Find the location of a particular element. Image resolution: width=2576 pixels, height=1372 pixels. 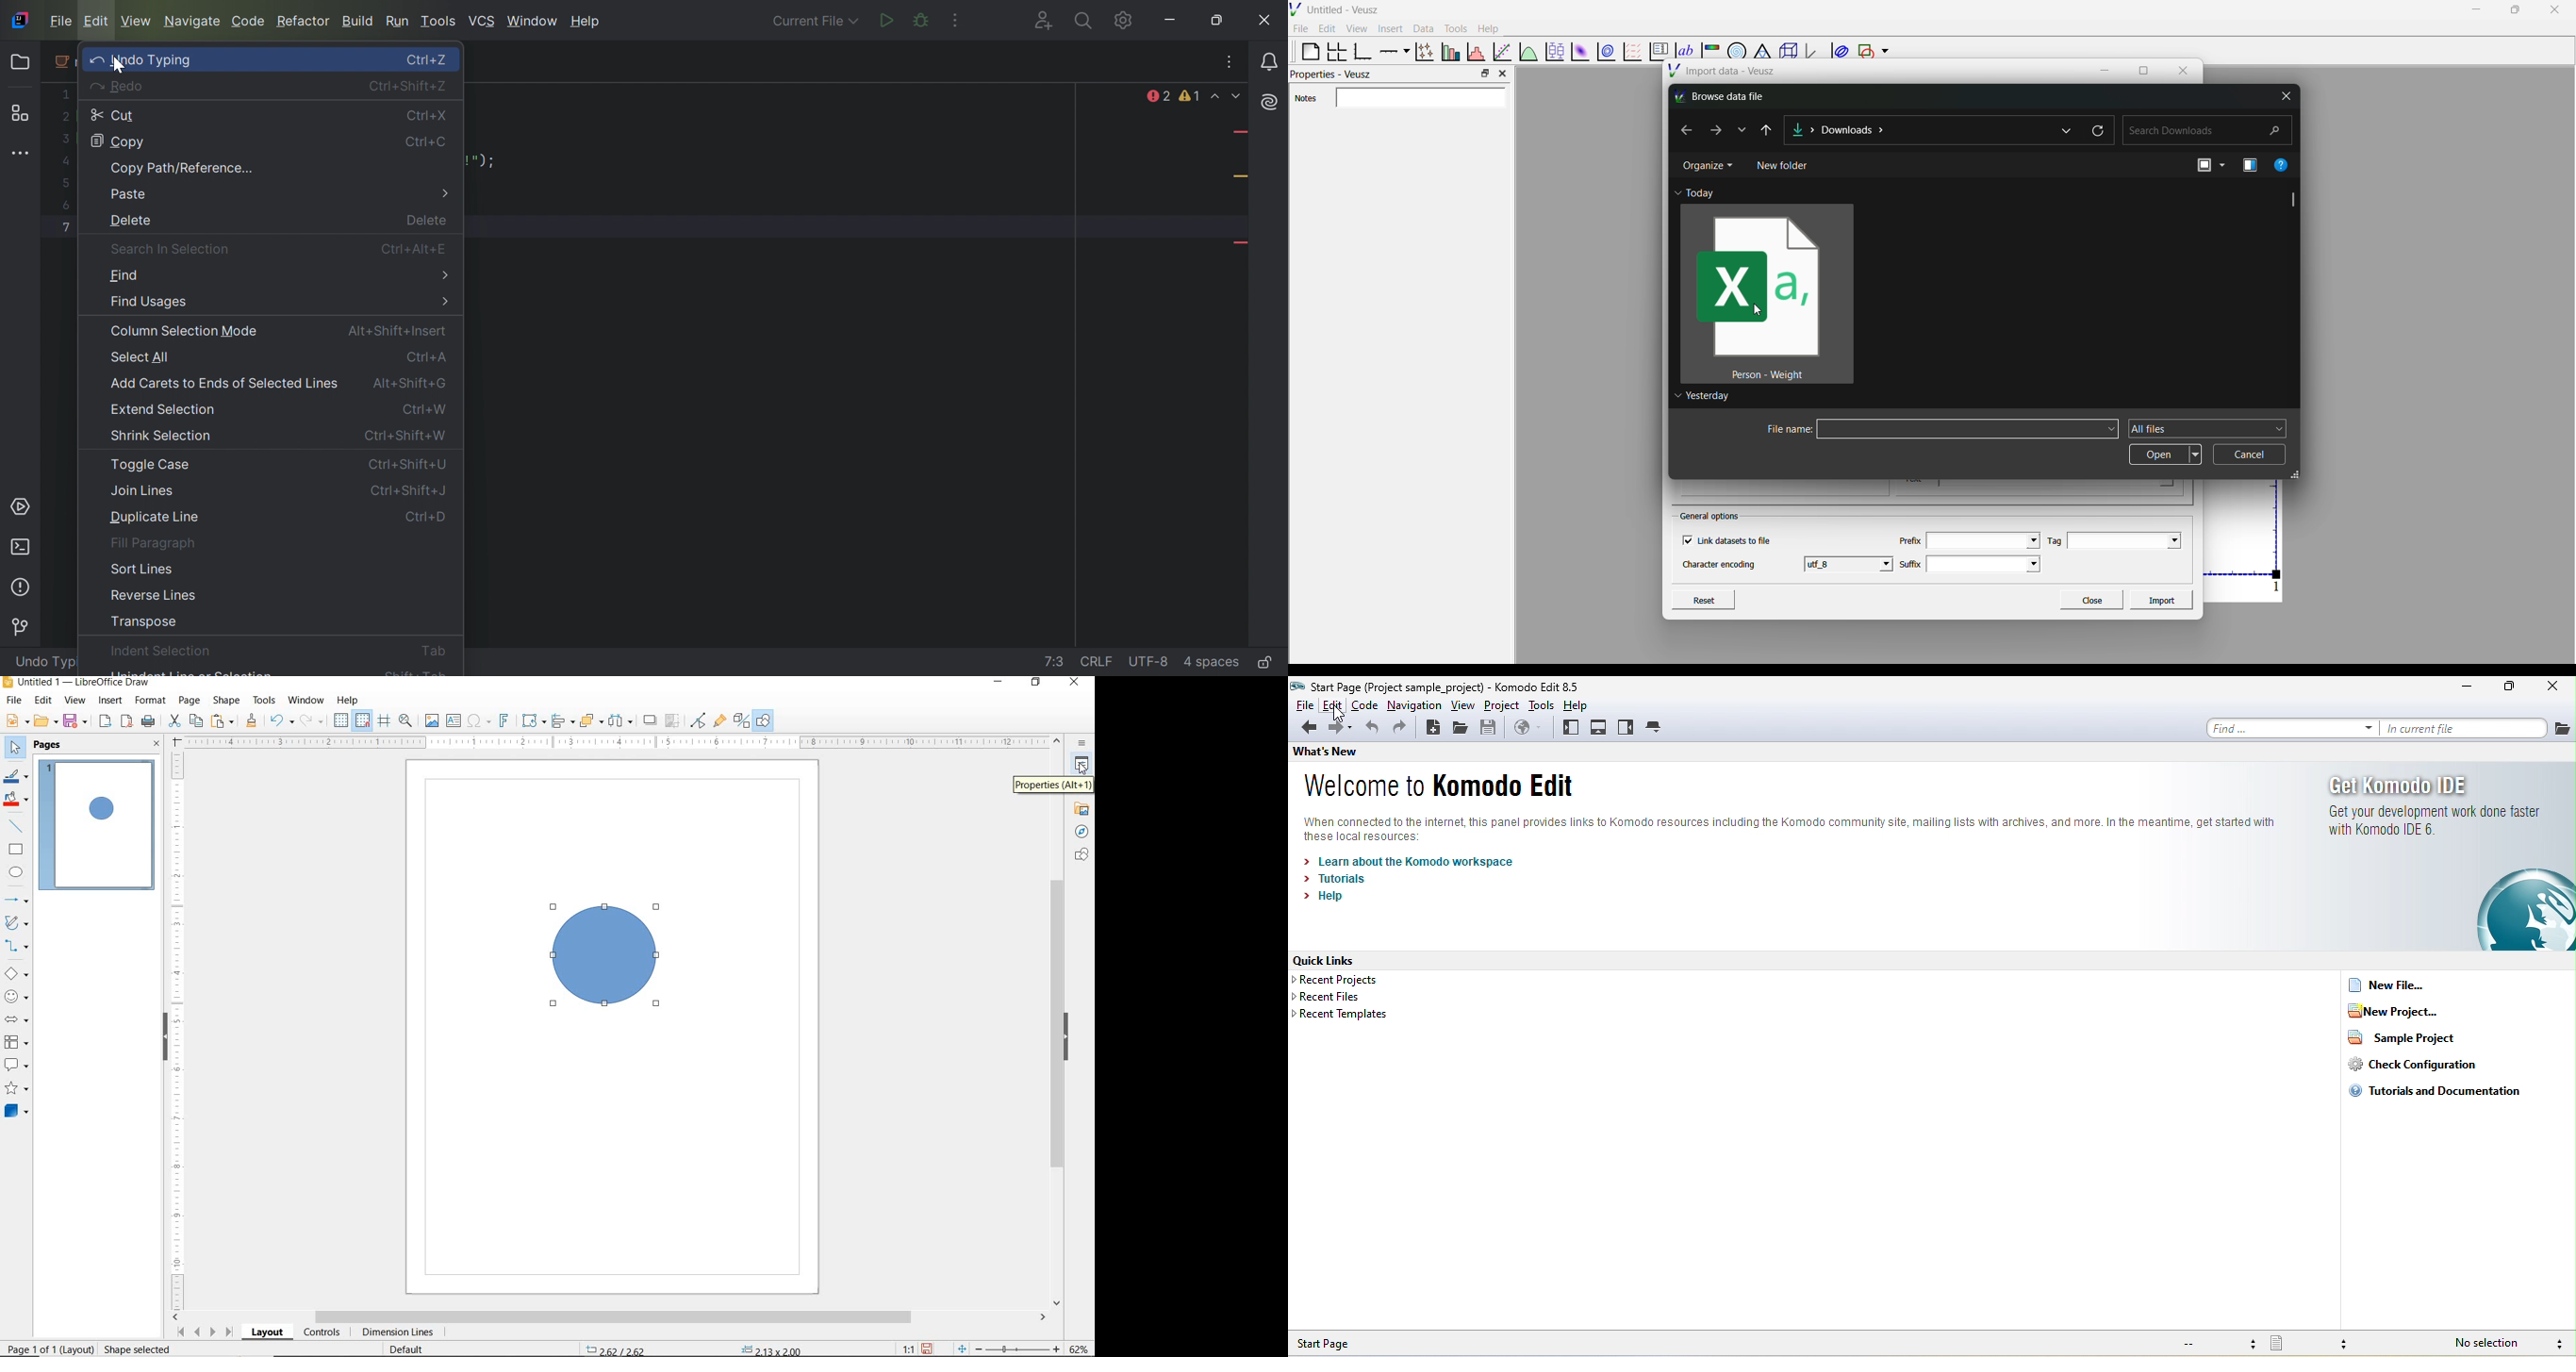

LINES AND ARROWS is located at coordinates (18, 898).